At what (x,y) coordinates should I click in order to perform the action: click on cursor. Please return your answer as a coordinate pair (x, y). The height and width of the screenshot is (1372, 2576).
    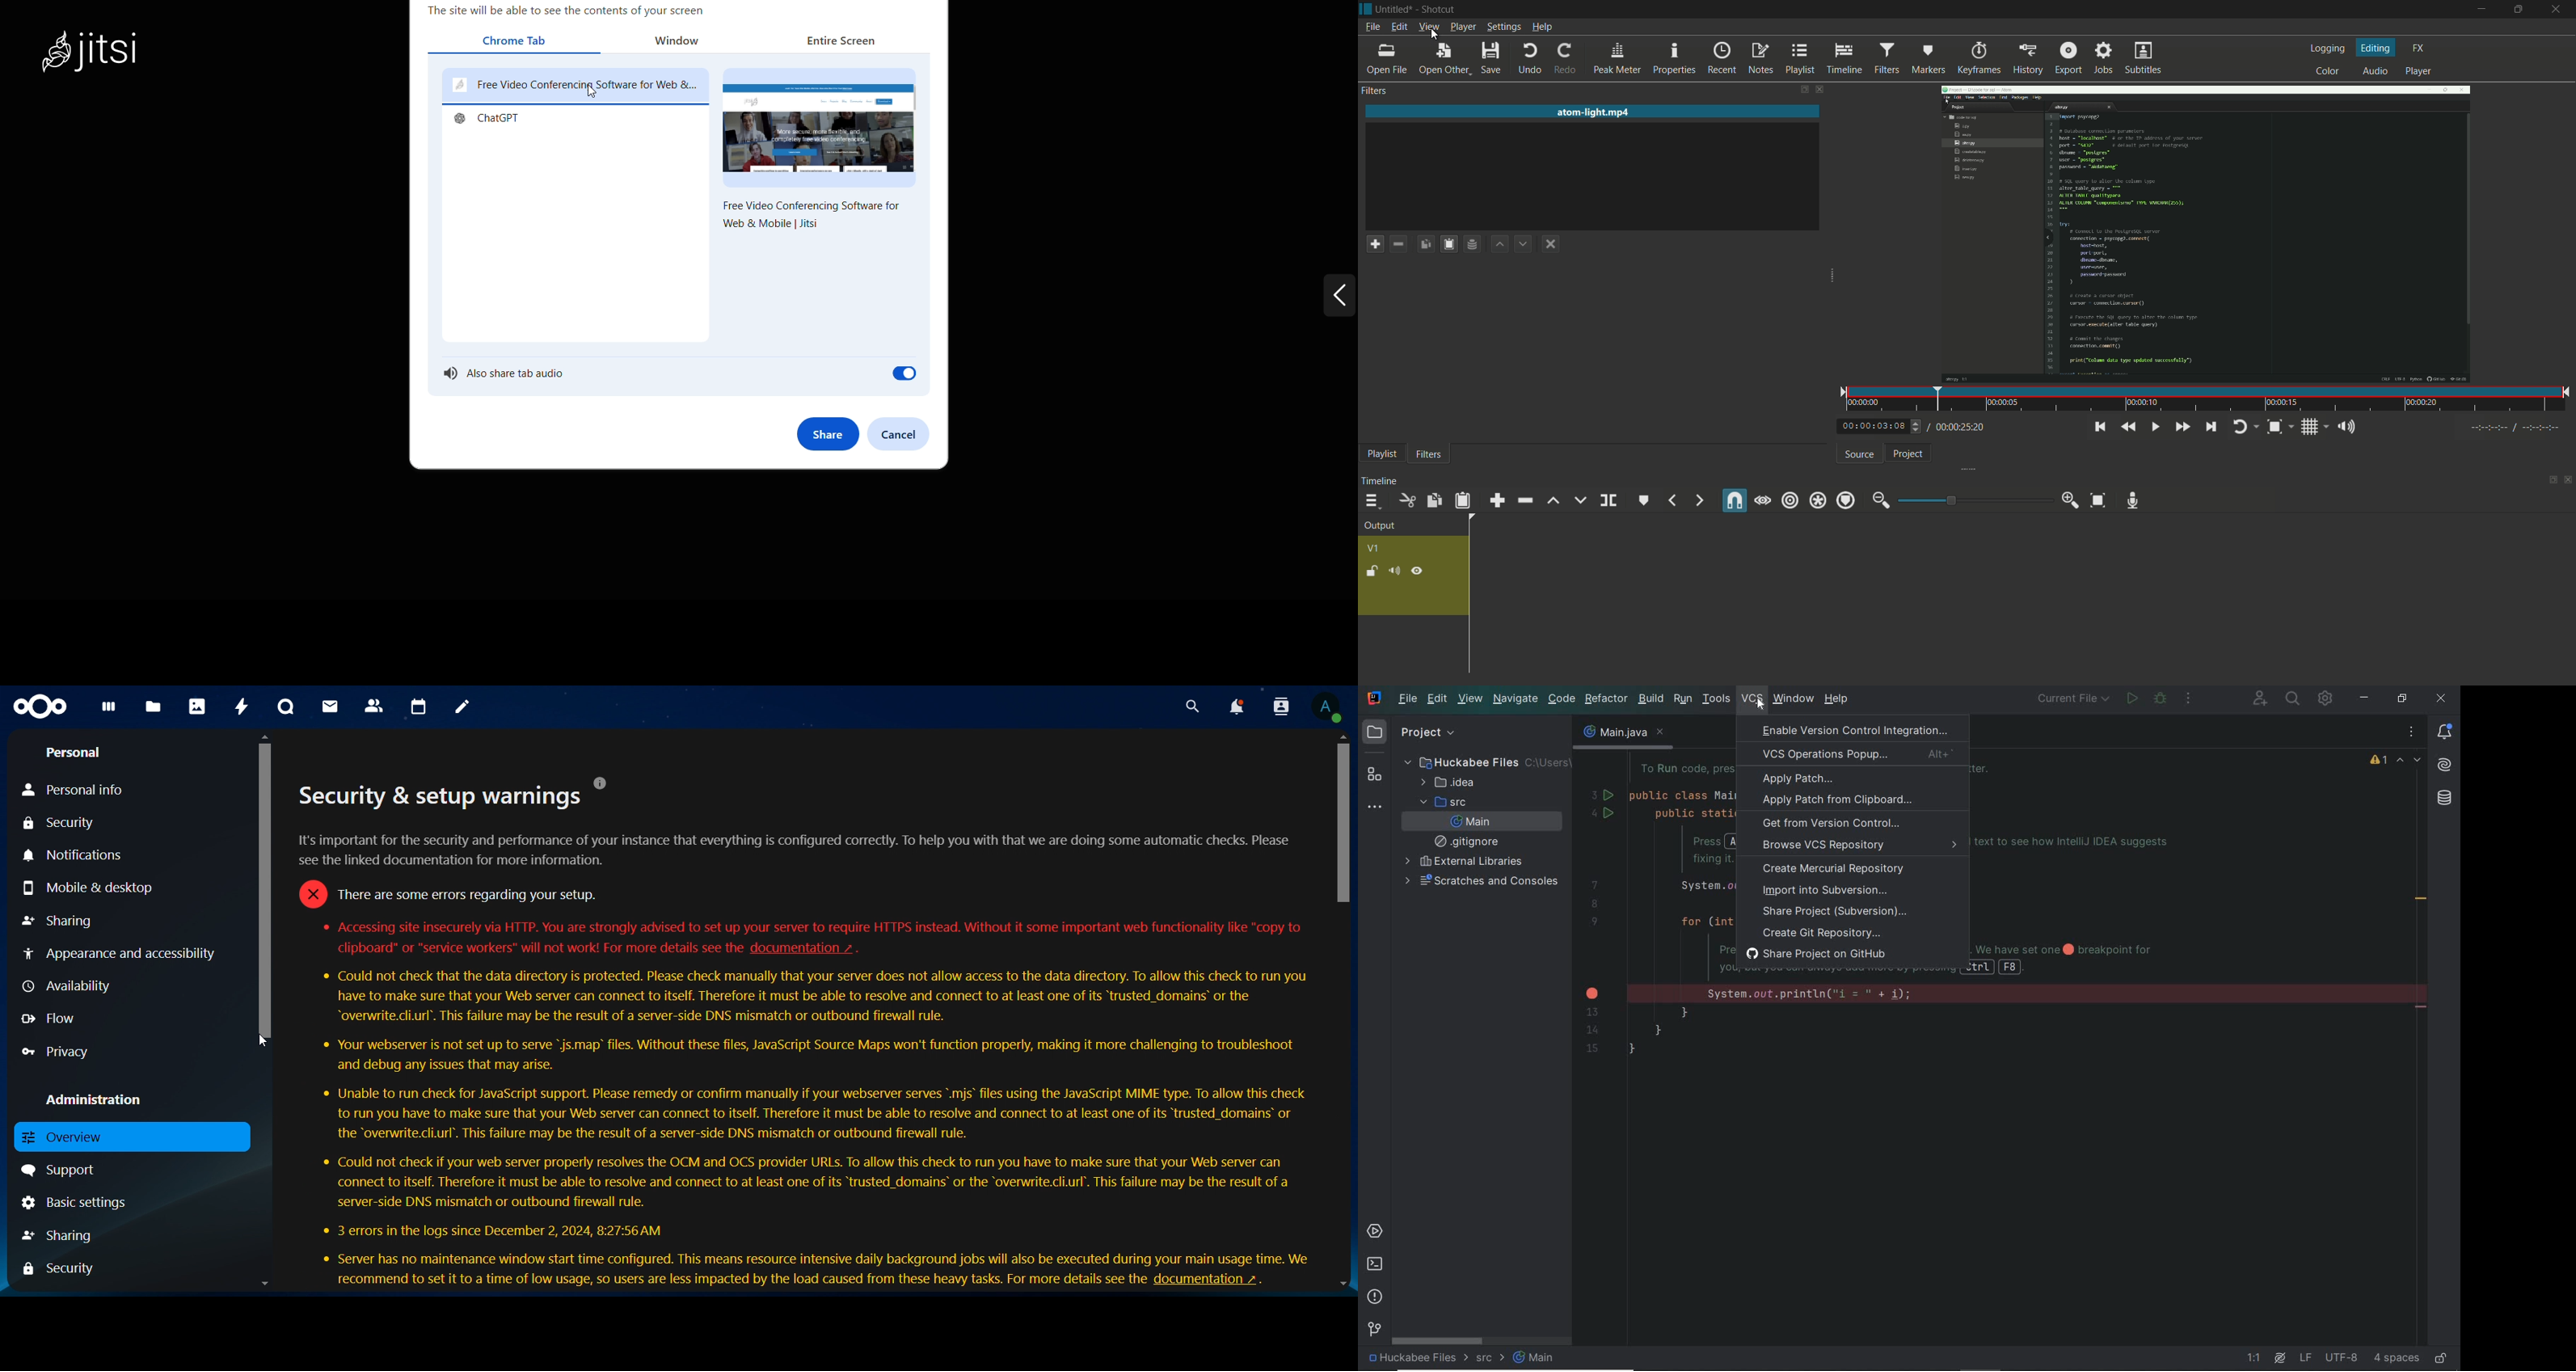
    Looking at the image, I should click on (1435, 36).